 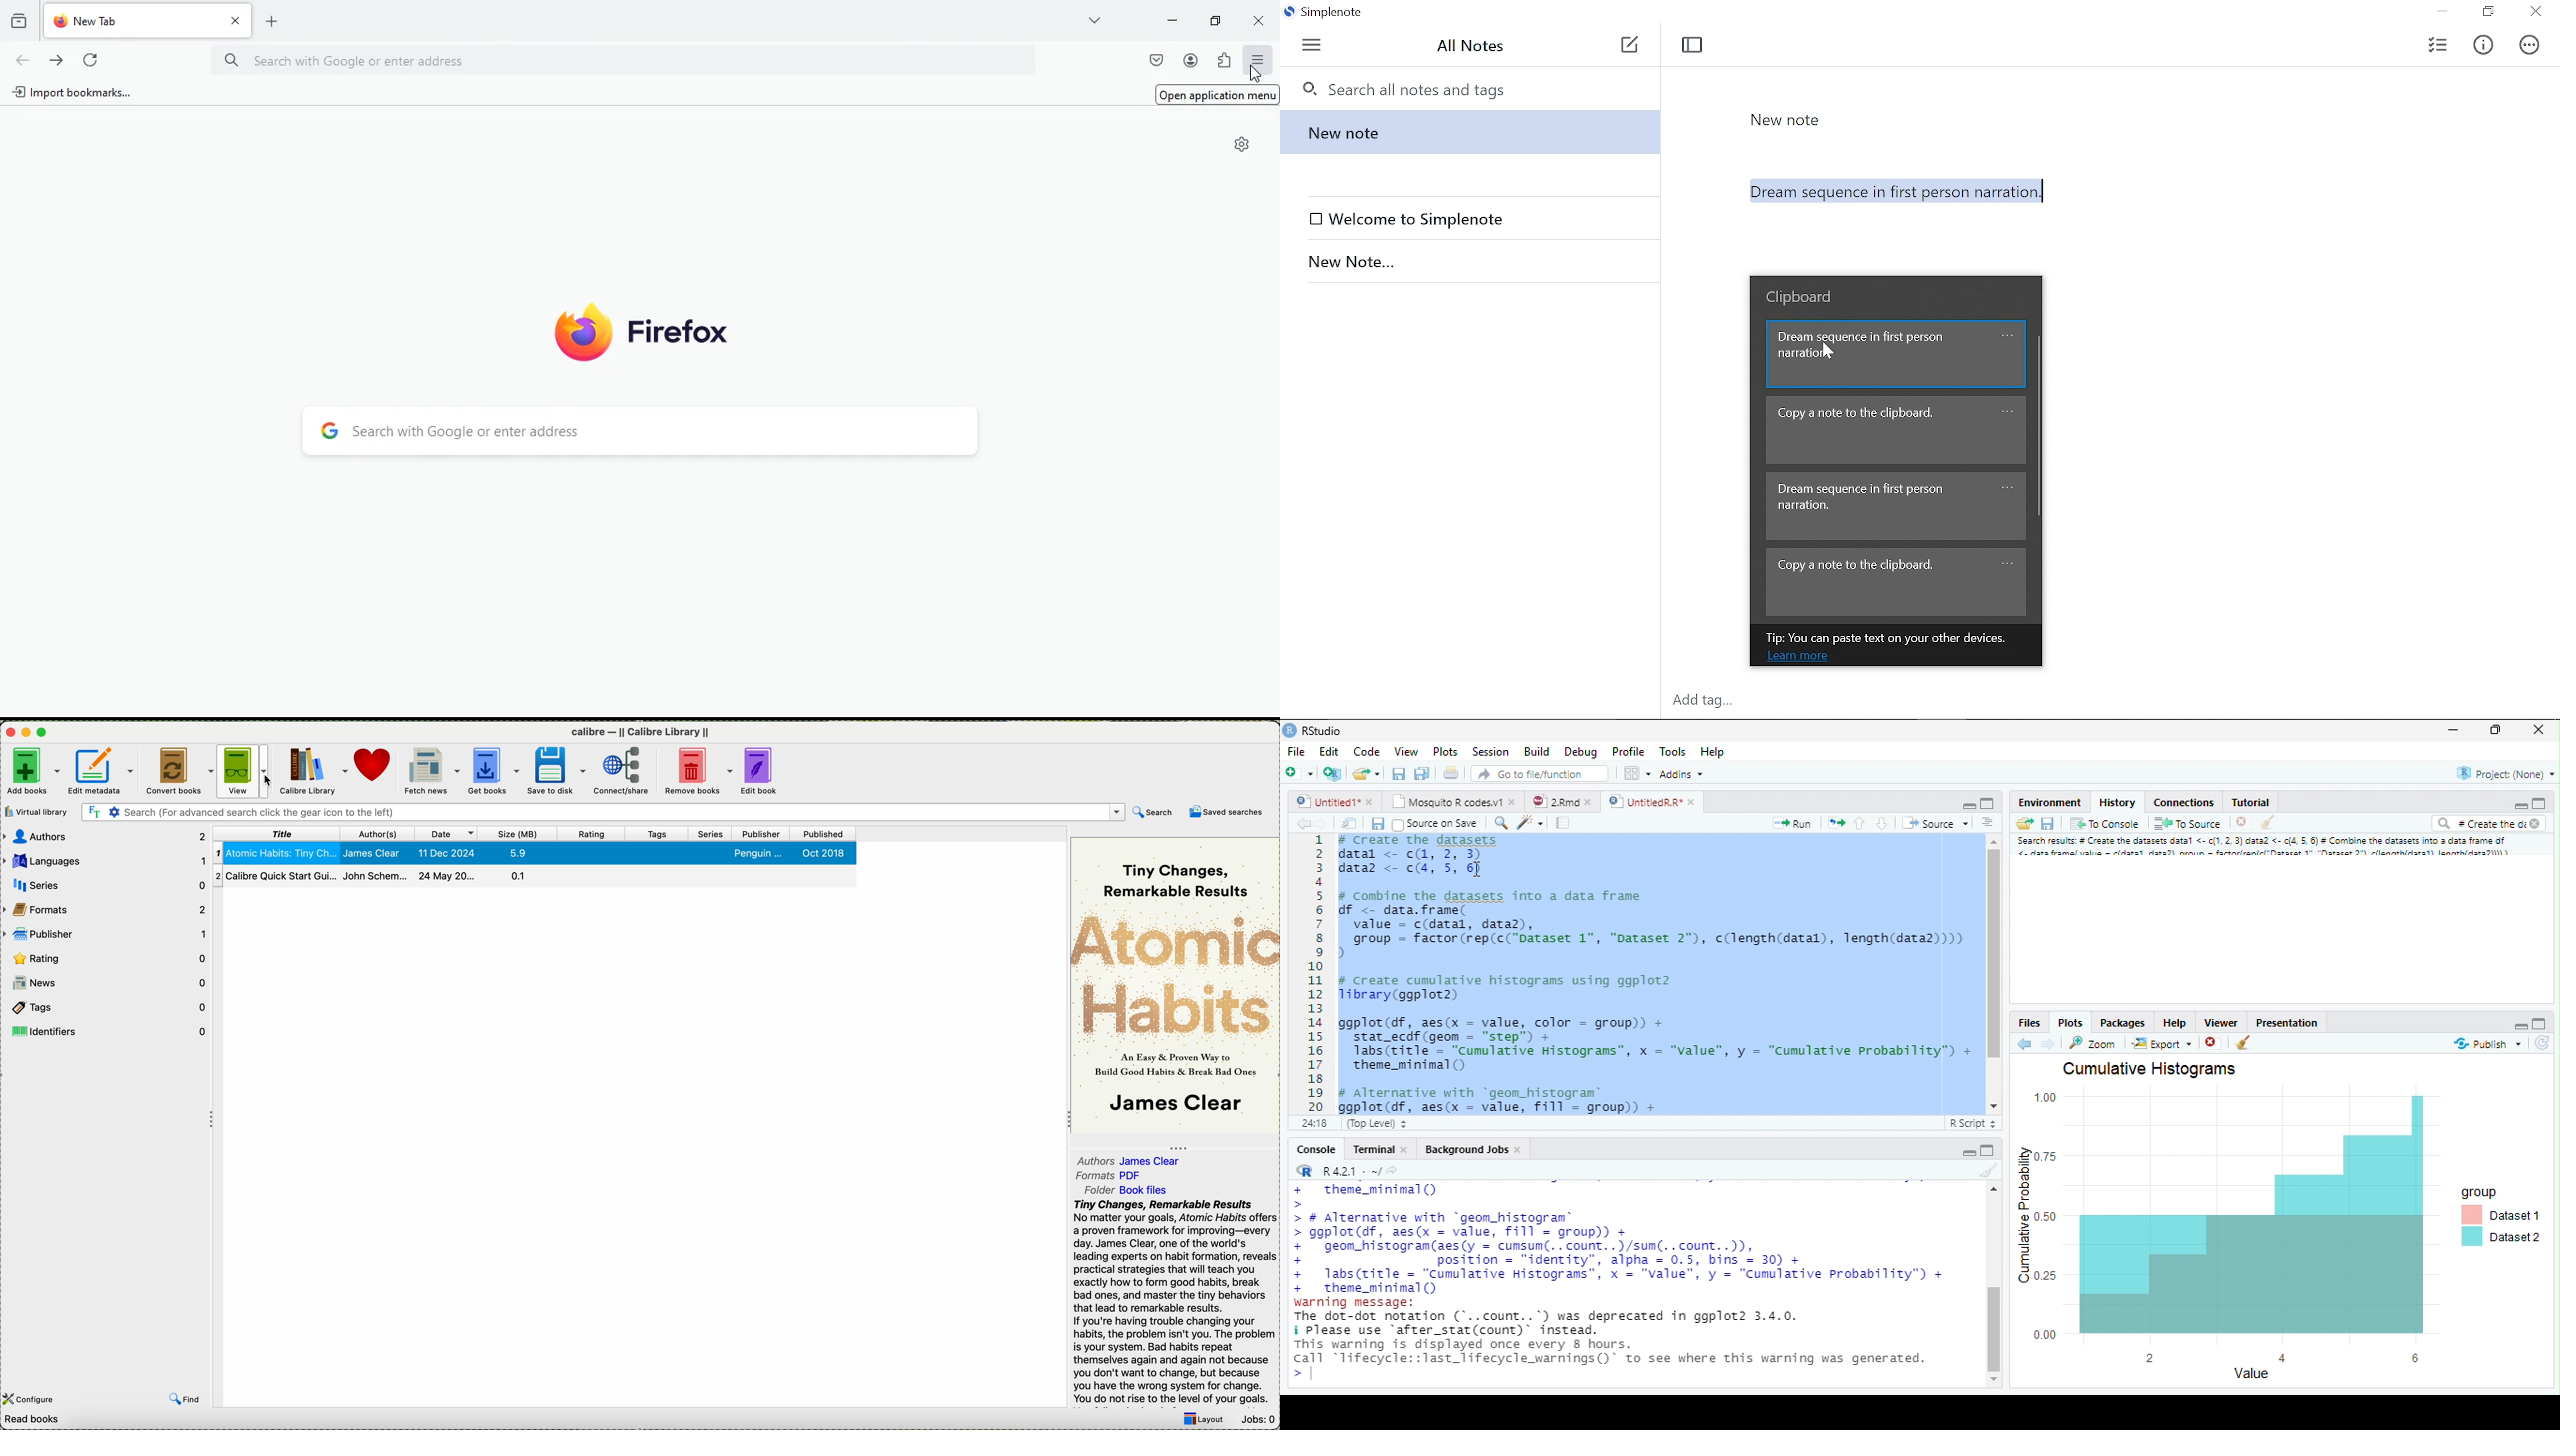 I want to click on Rstudio, so click(x=1312, y=729).